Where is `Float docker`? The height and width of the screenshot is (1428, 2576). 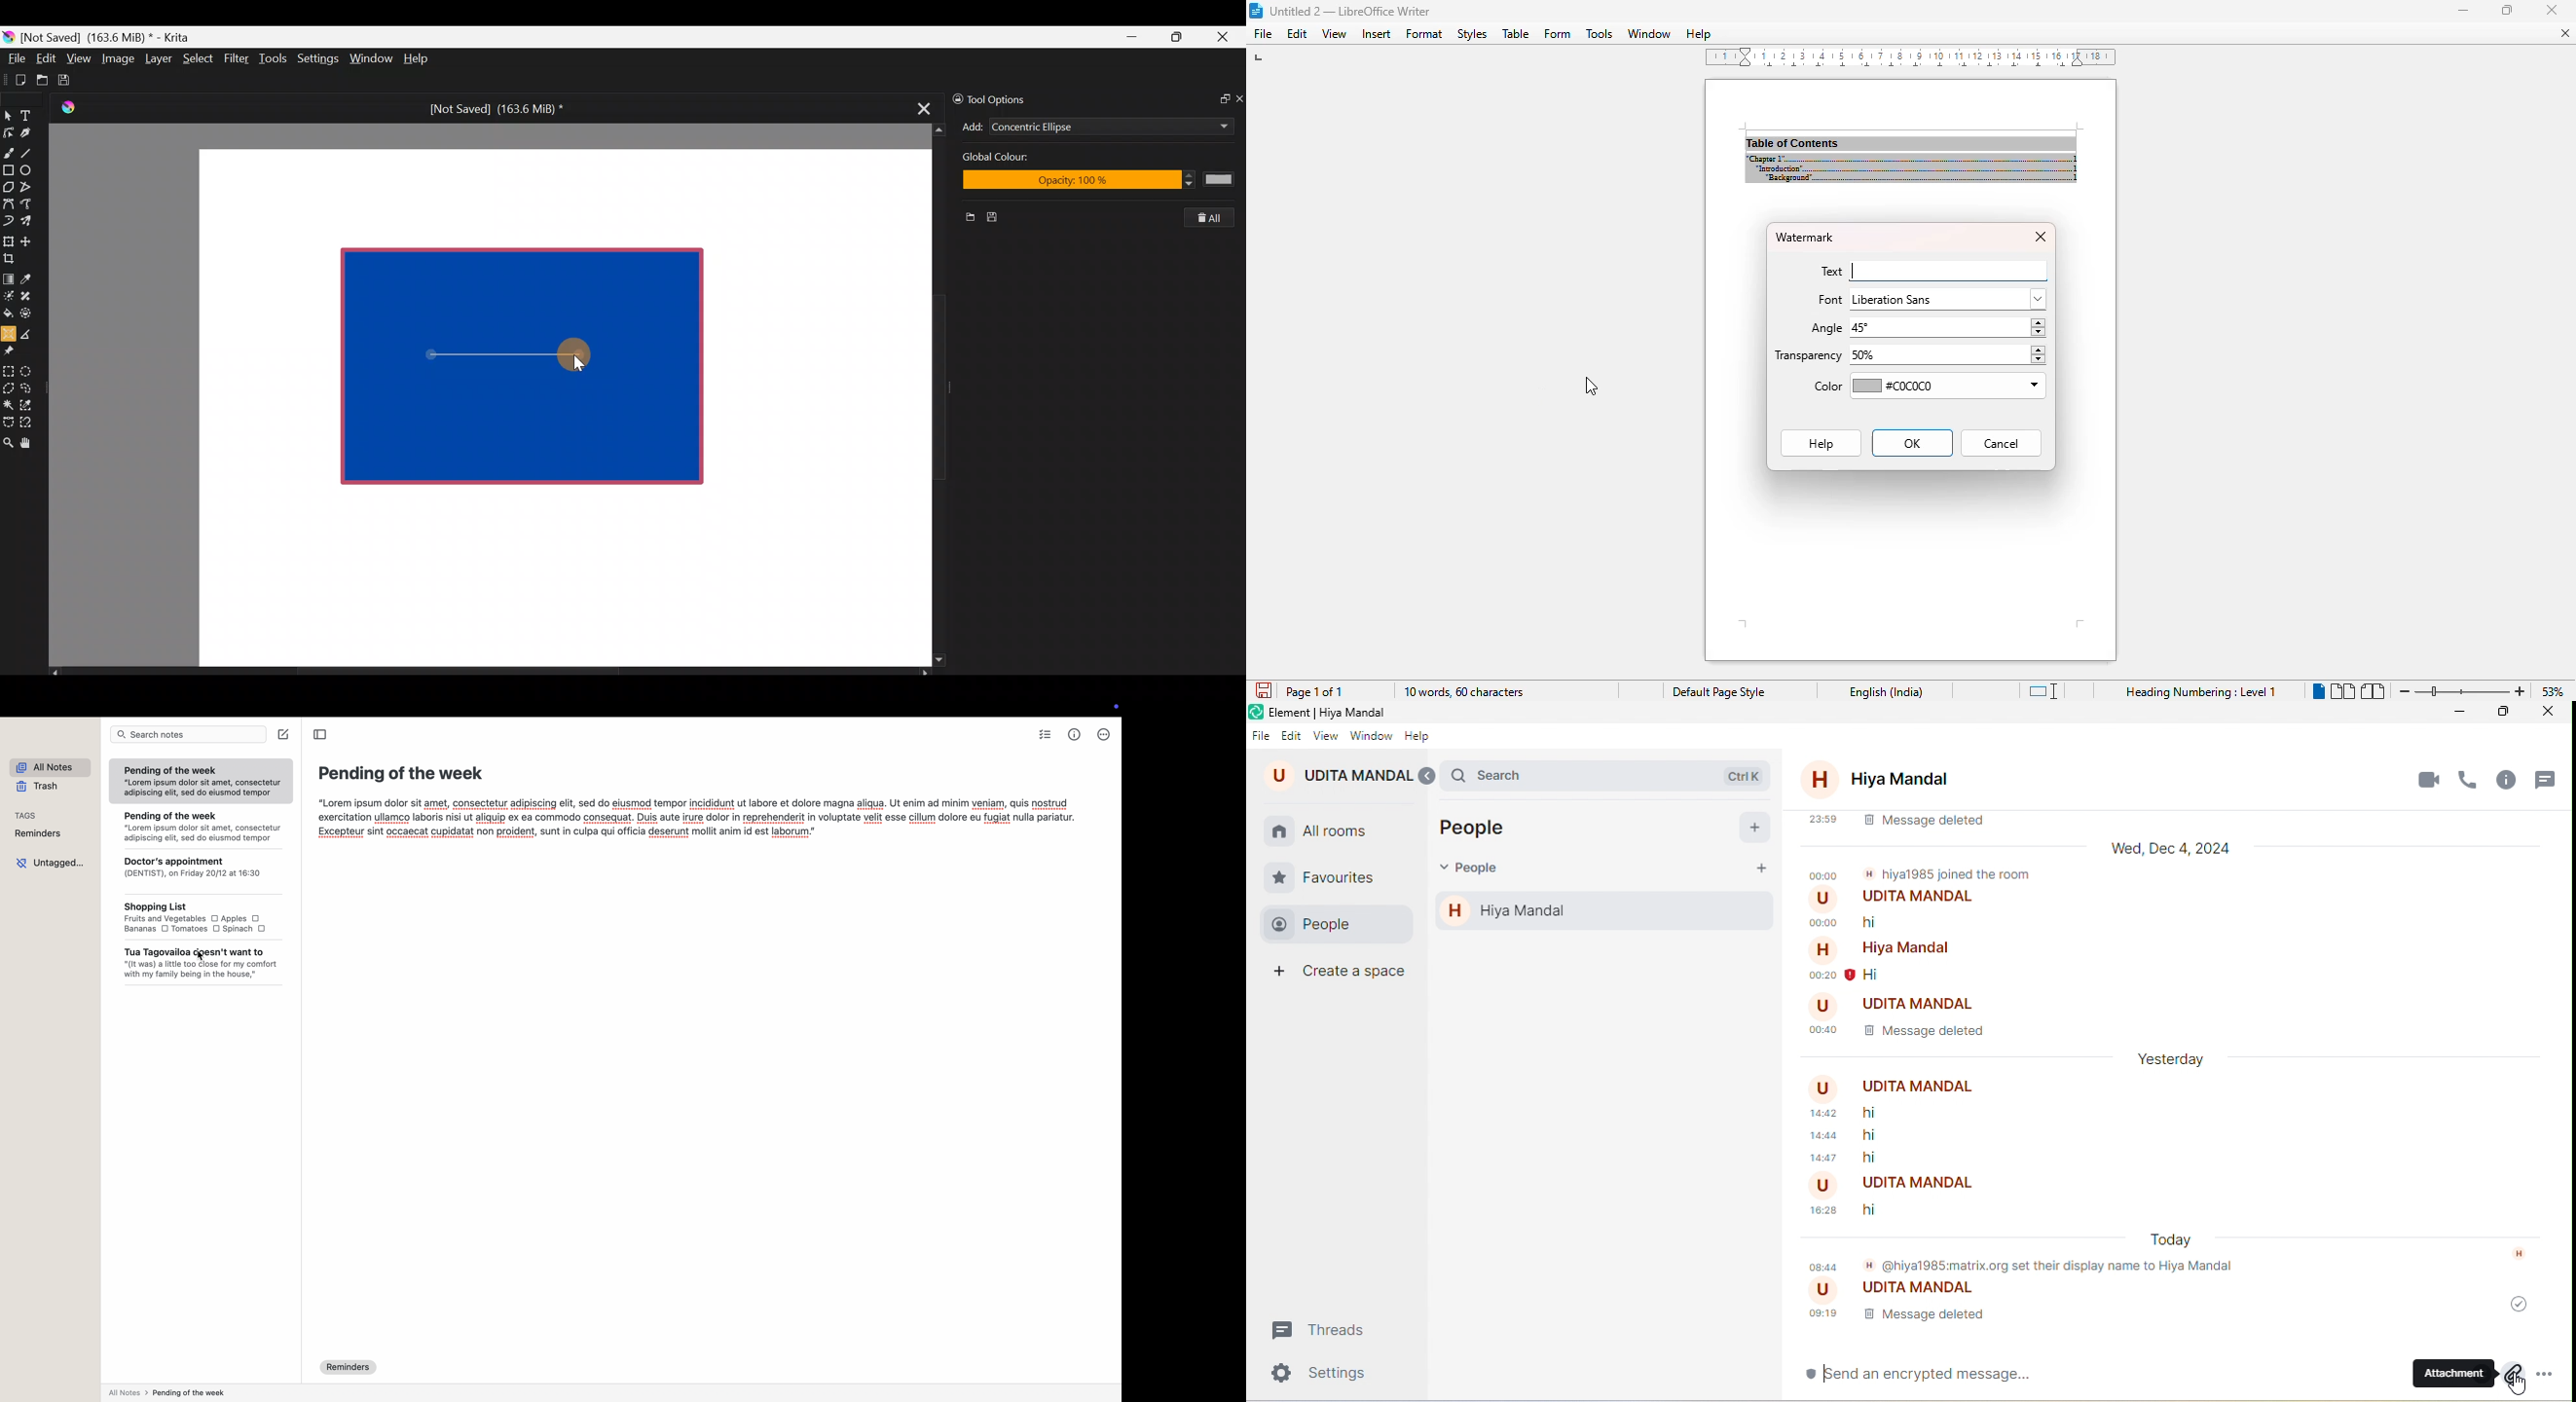 Float docker is located at coordinates (1219, 97).